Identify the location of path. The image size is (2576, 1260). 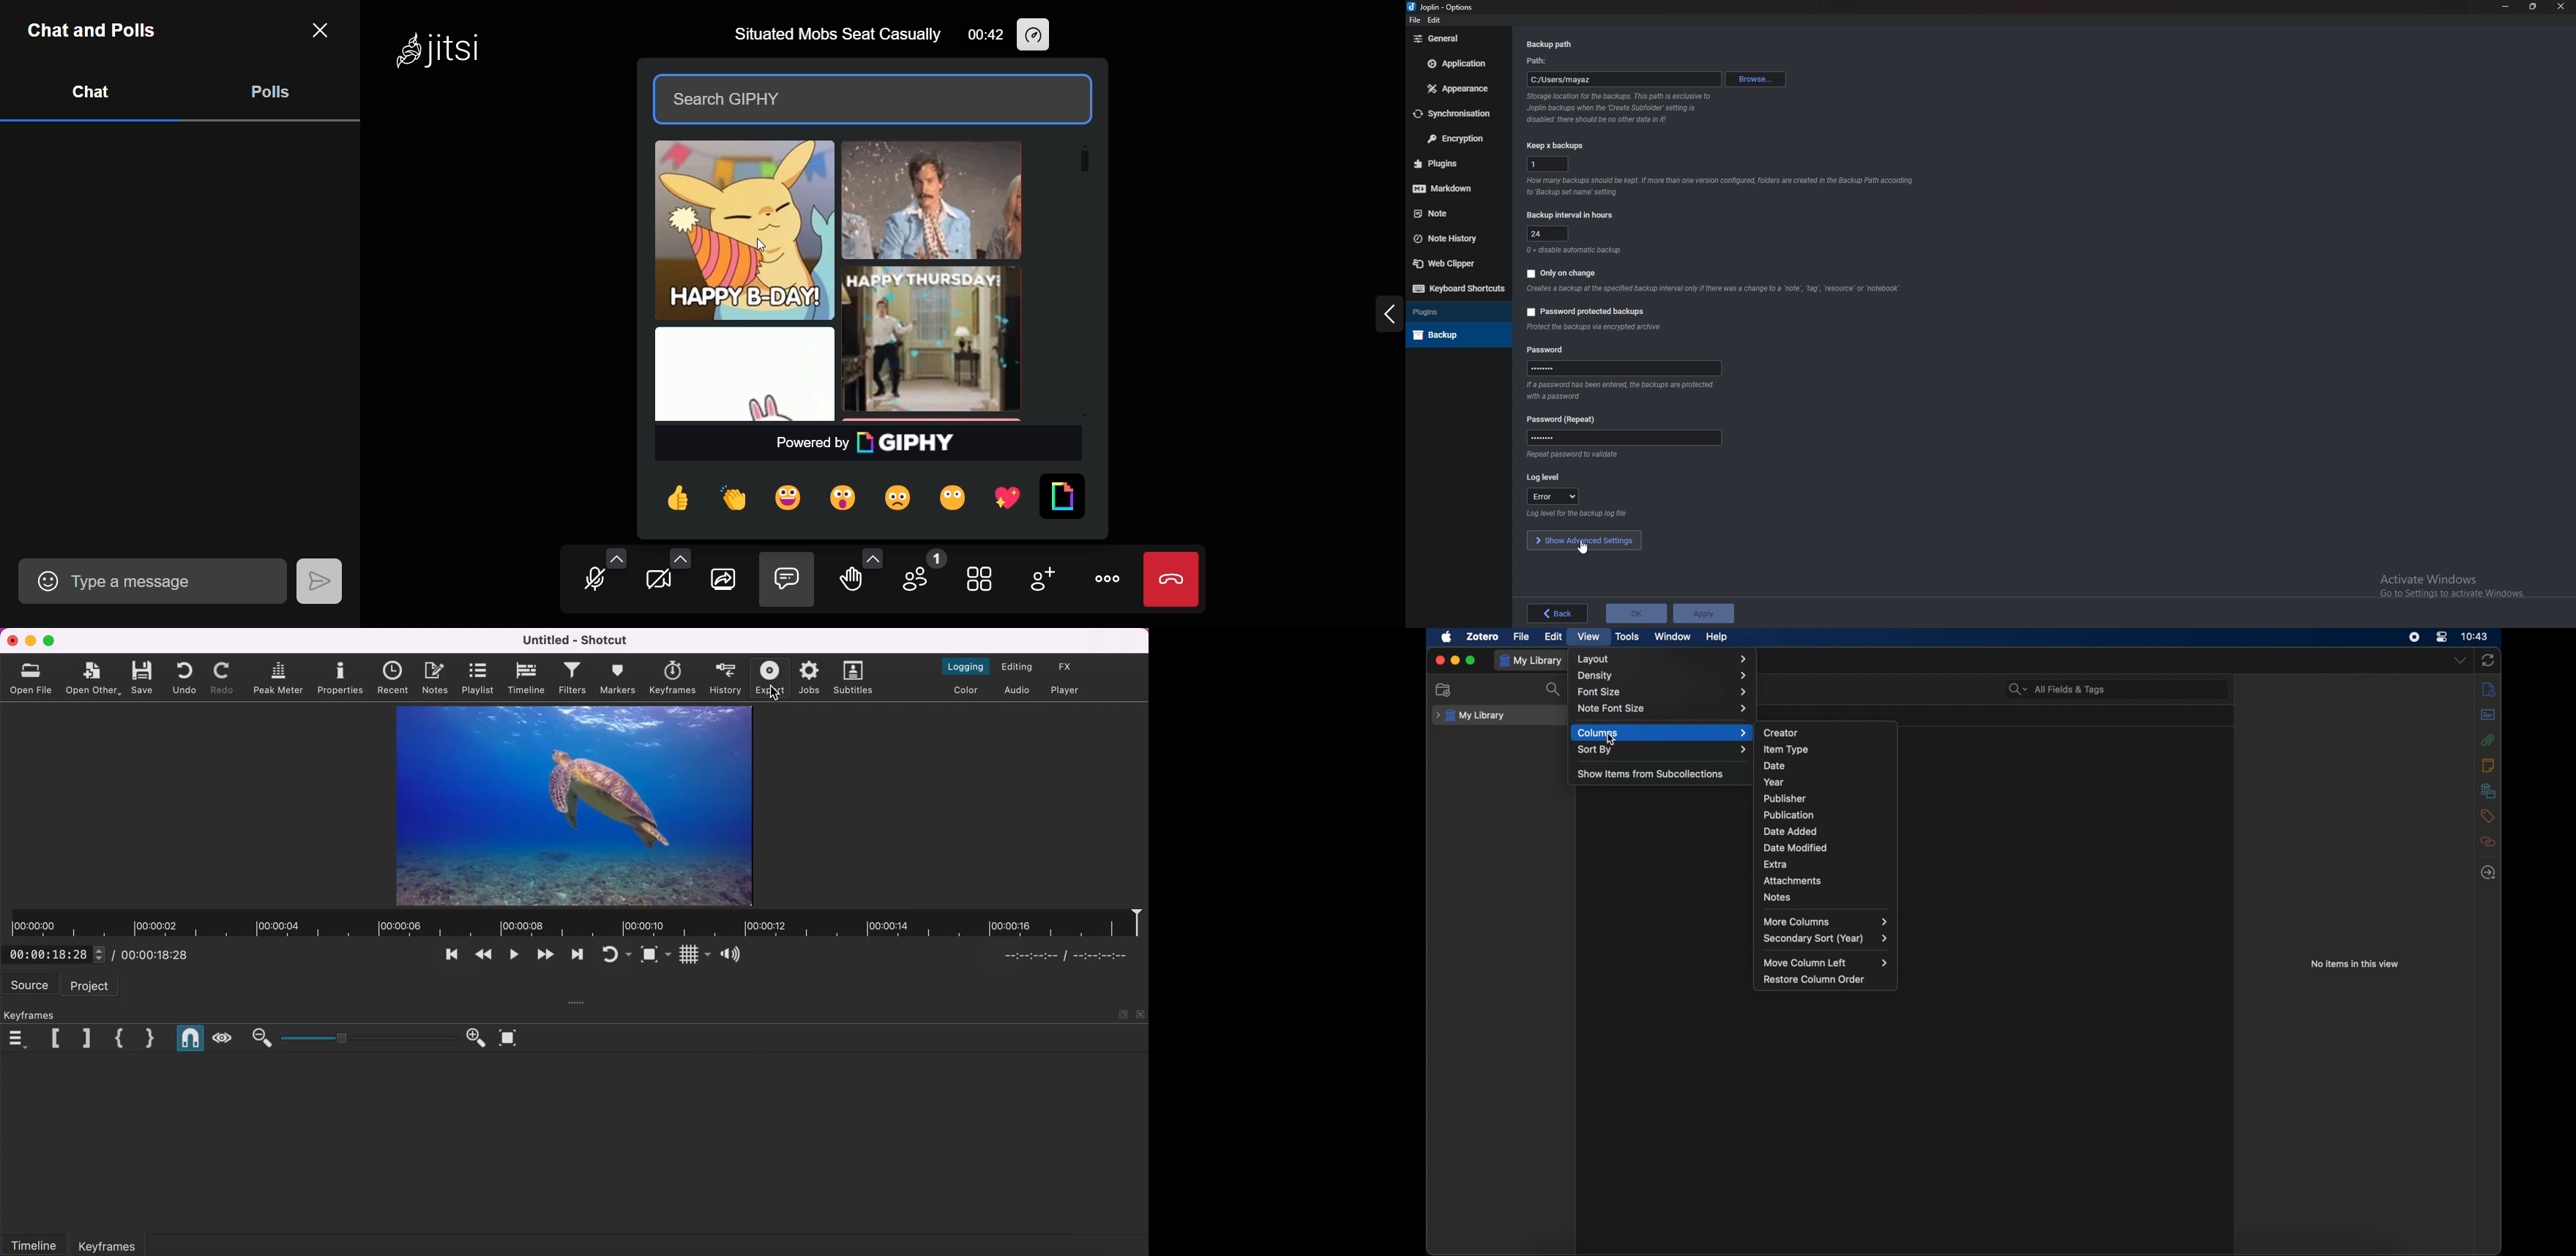
(1624, 79).